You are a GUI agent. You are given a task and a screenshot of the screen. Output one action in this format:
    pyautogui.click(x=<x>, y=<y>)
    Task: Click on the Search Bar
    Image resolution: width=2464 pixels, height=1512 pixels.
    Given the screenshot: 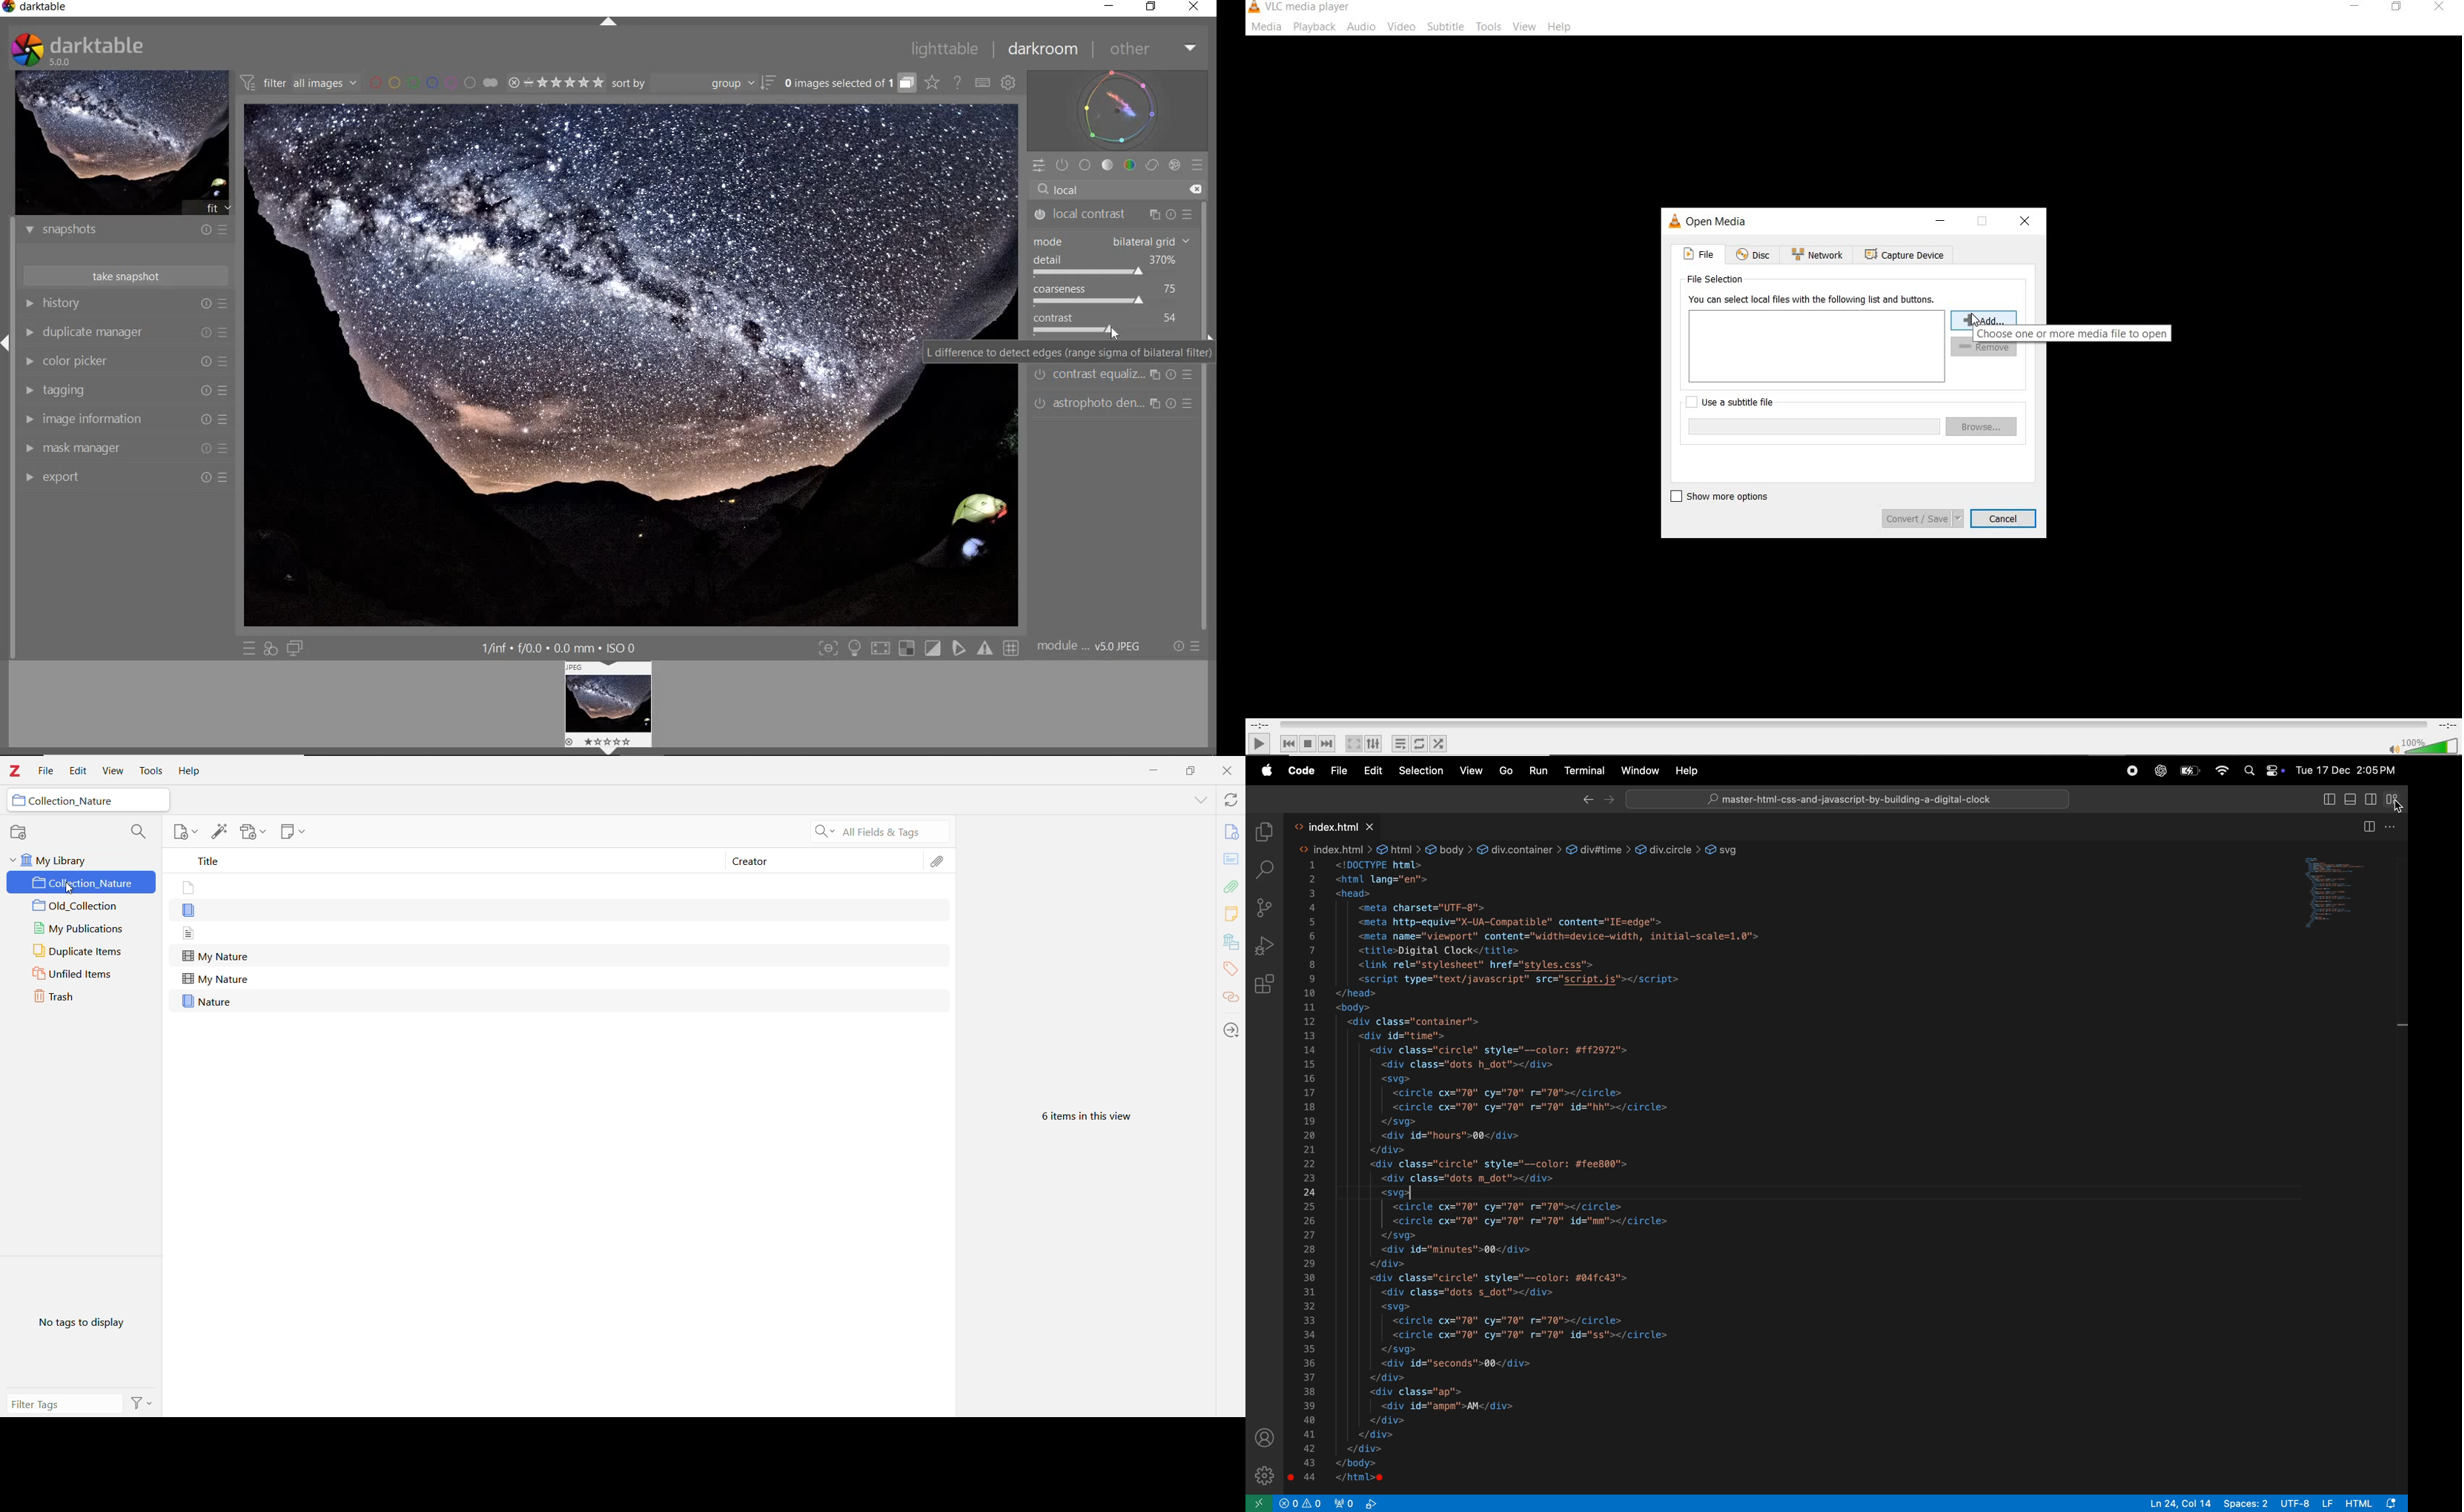 What is the action you would take?
    pyautogui.click(x=1850, y=799)
    